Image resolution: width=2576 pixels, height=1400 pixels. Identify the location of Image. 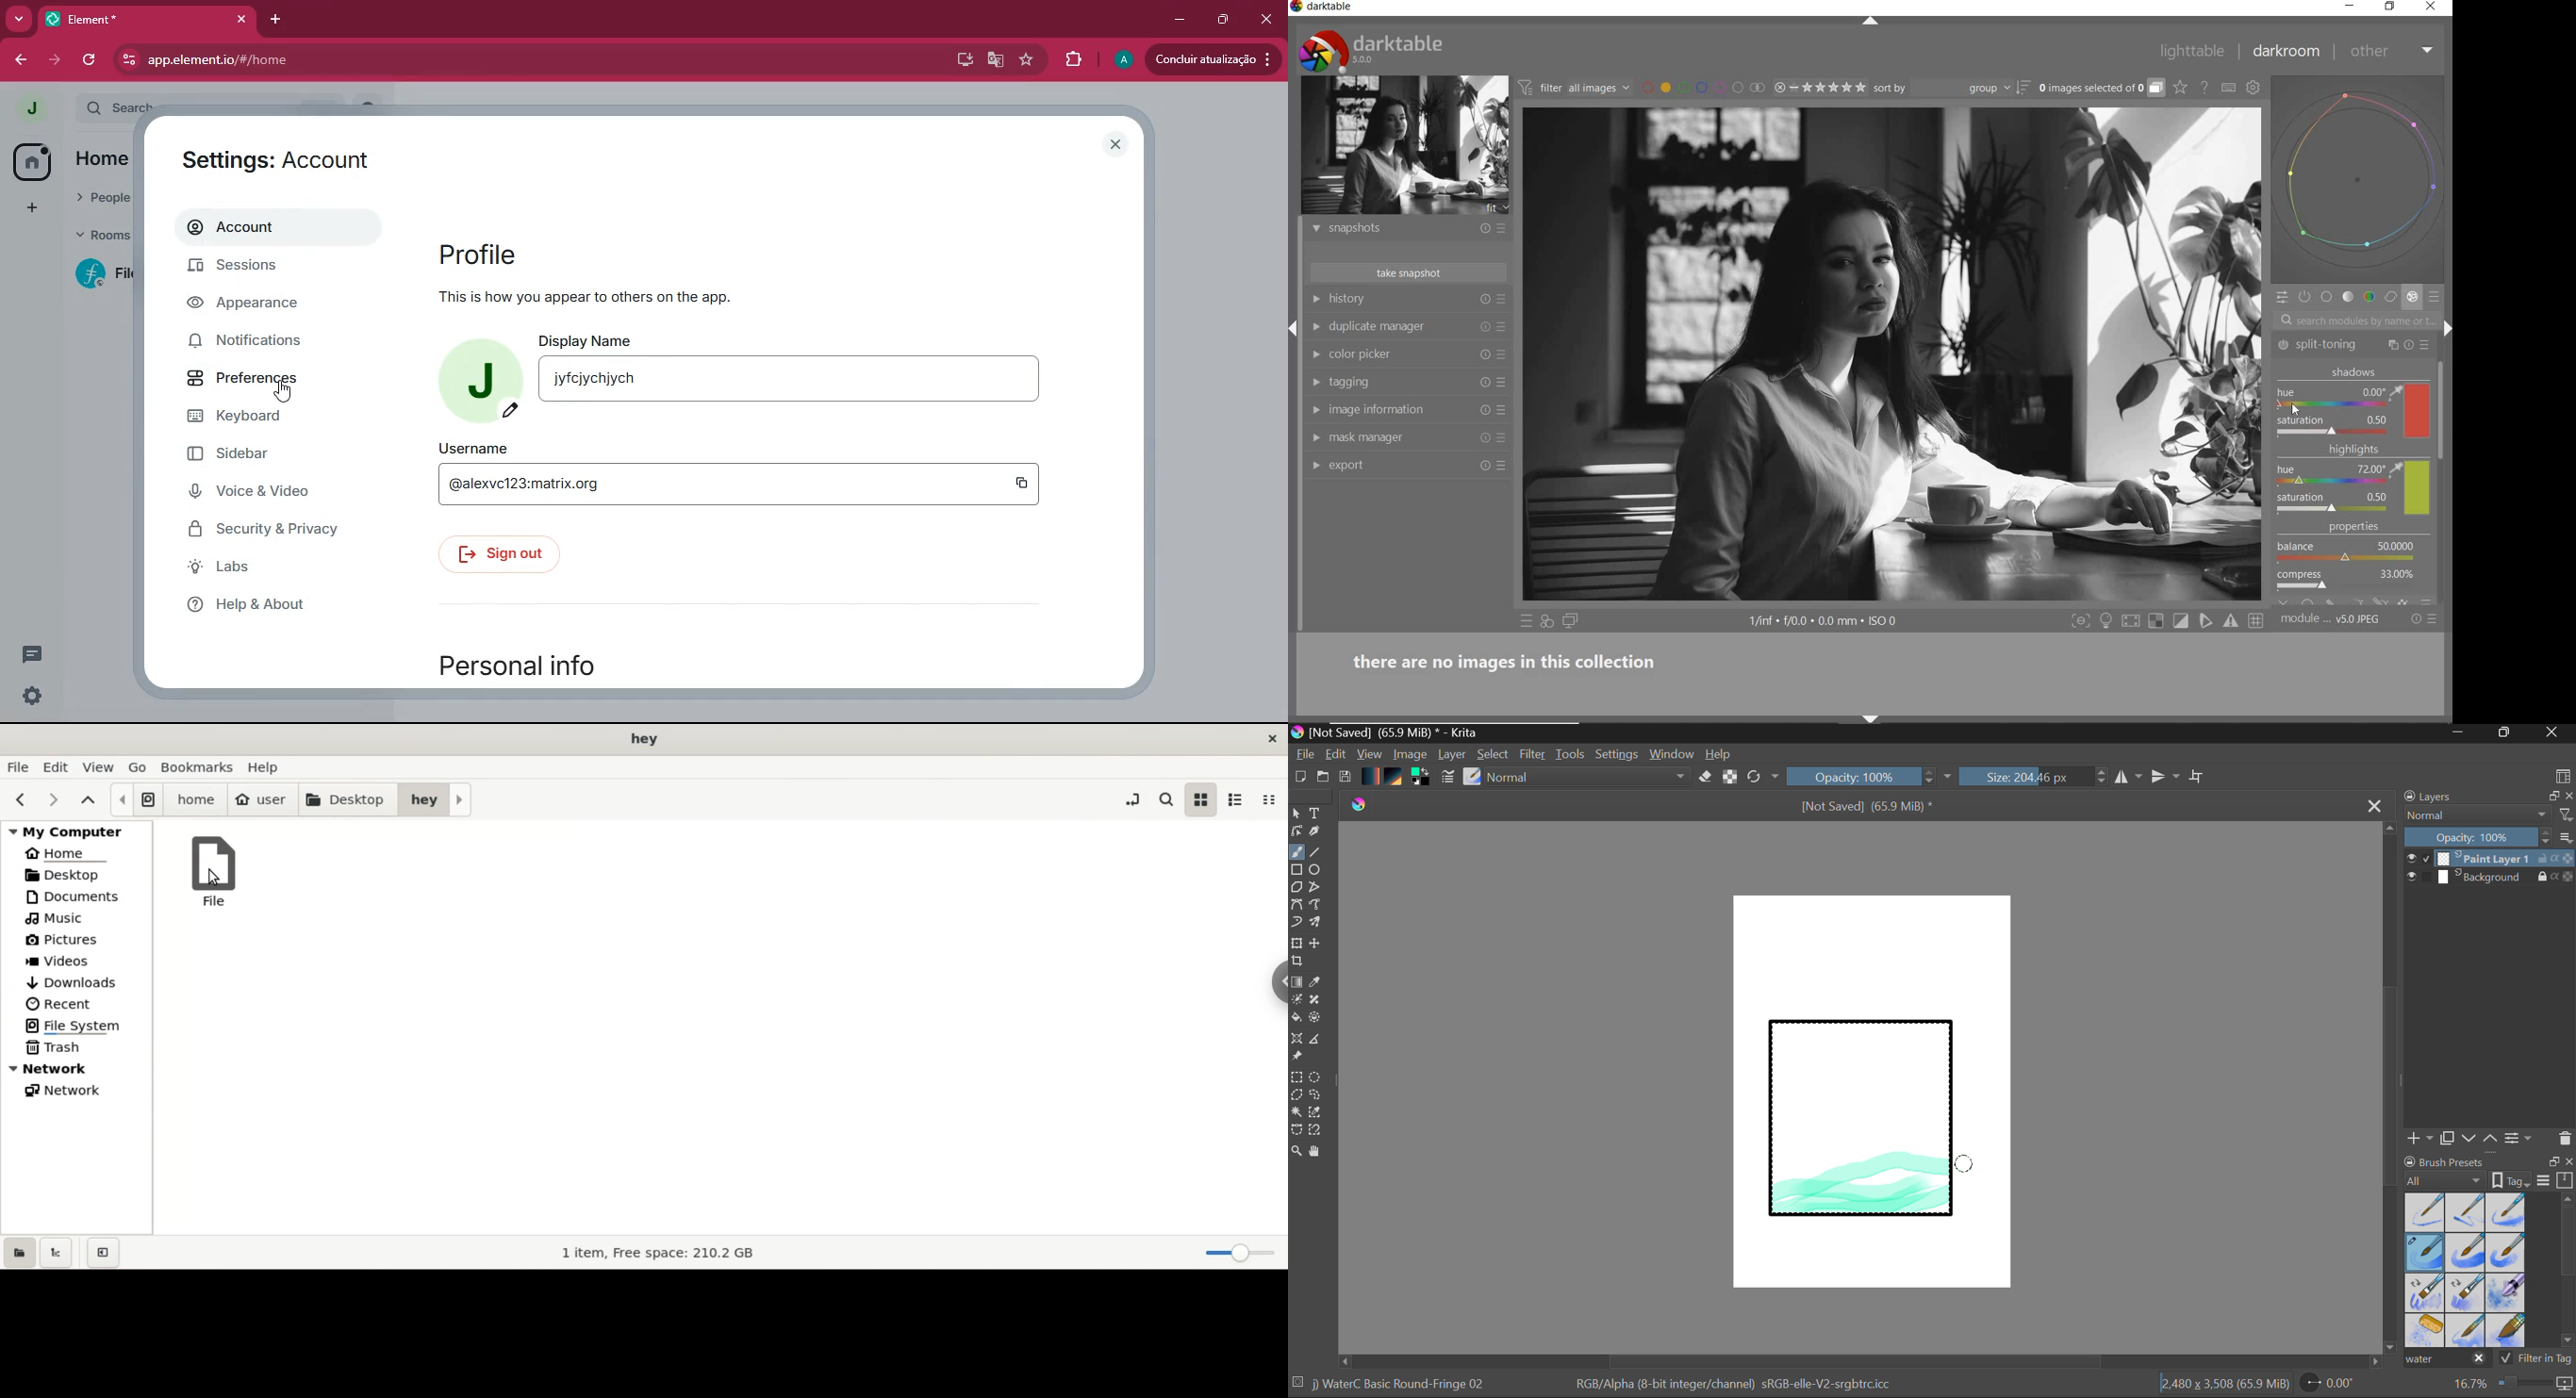
(1411, 756).